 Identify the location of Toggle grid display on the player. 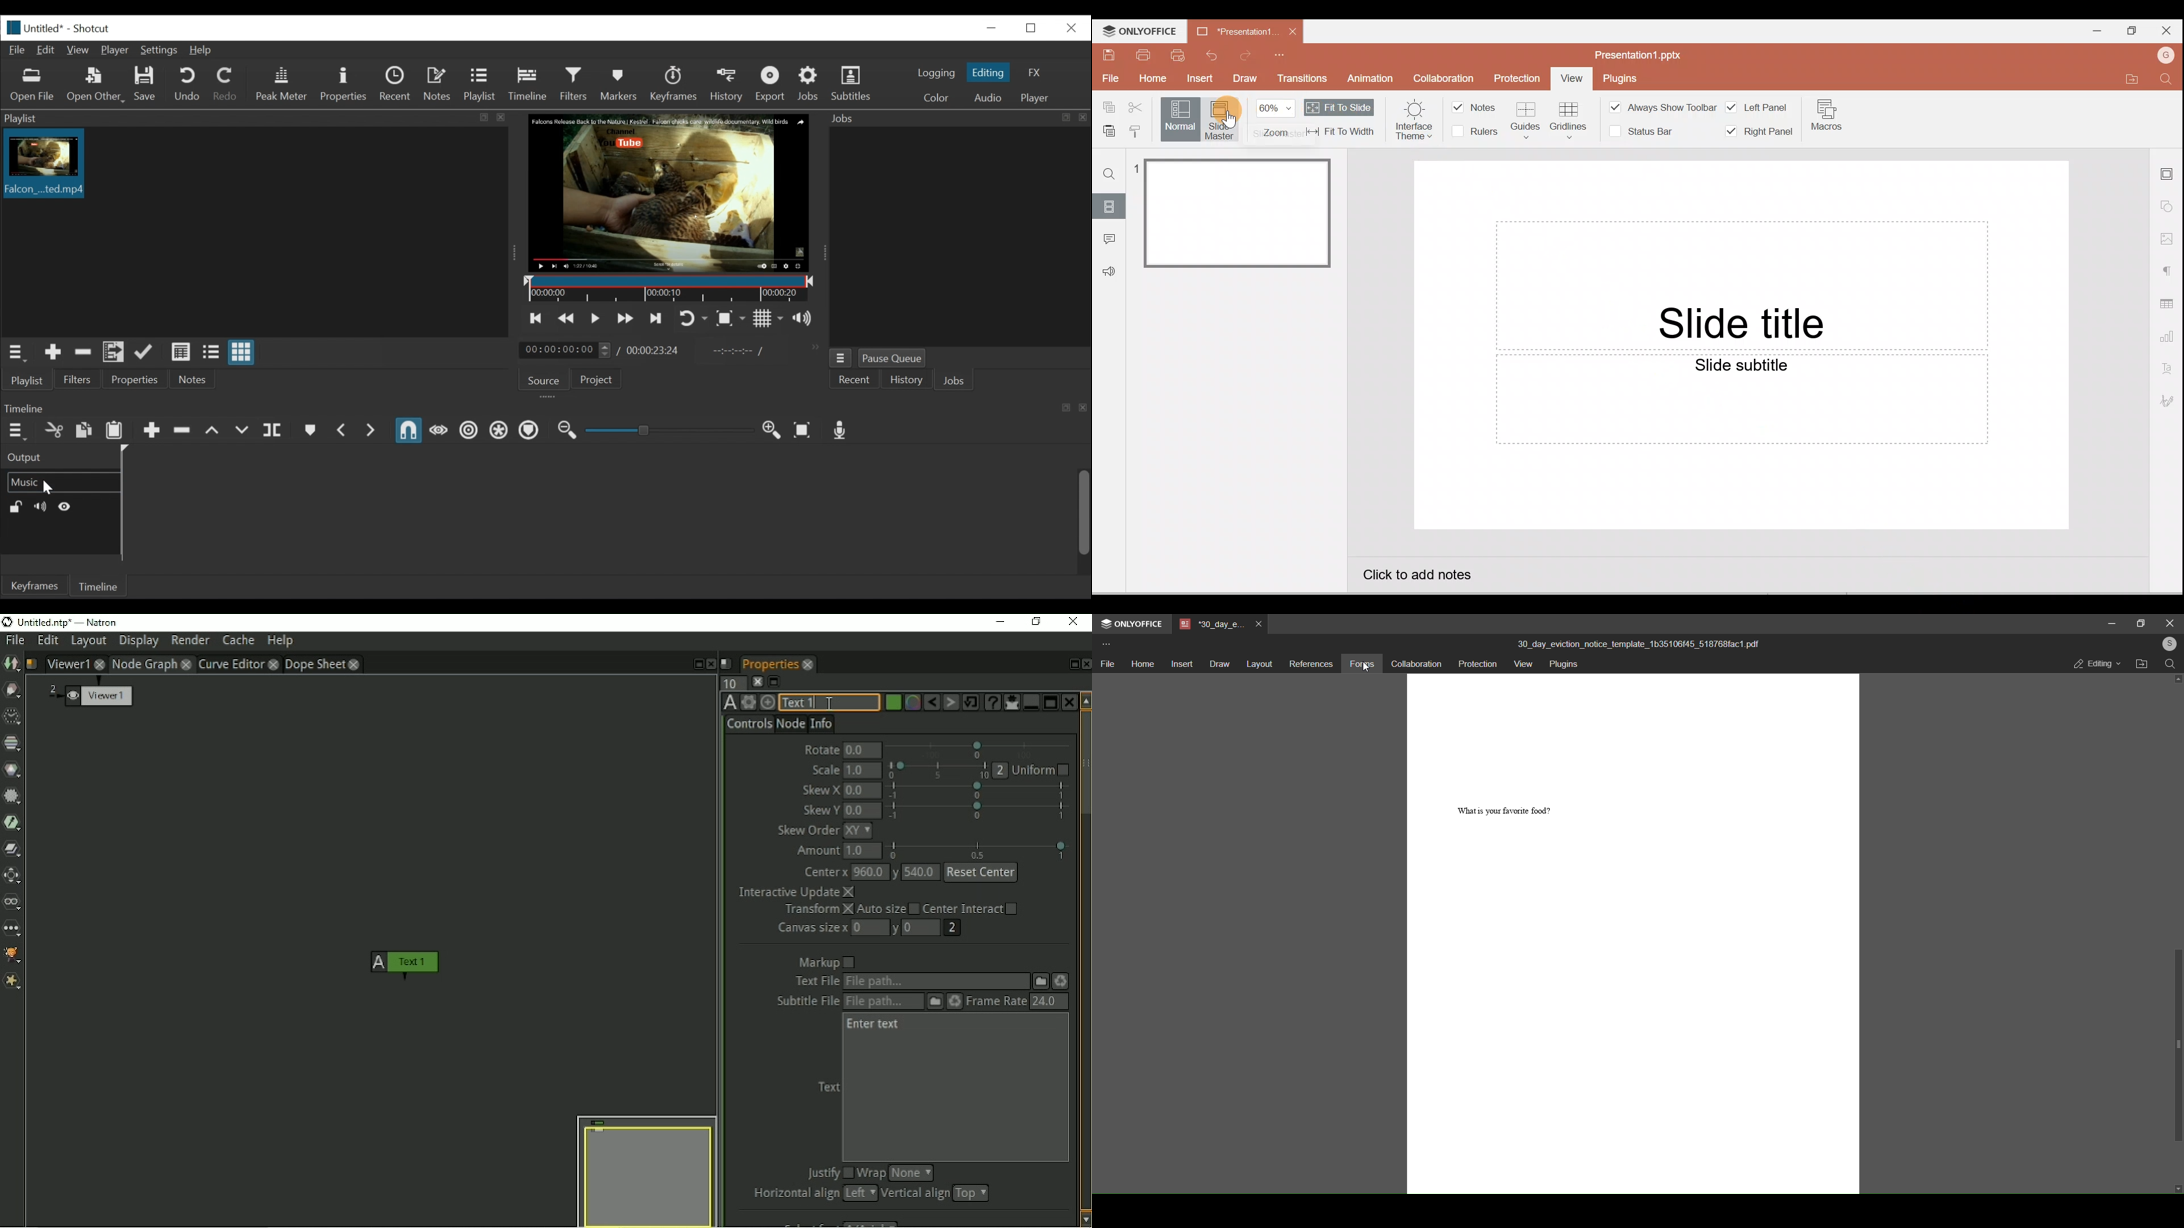
(768, 318).